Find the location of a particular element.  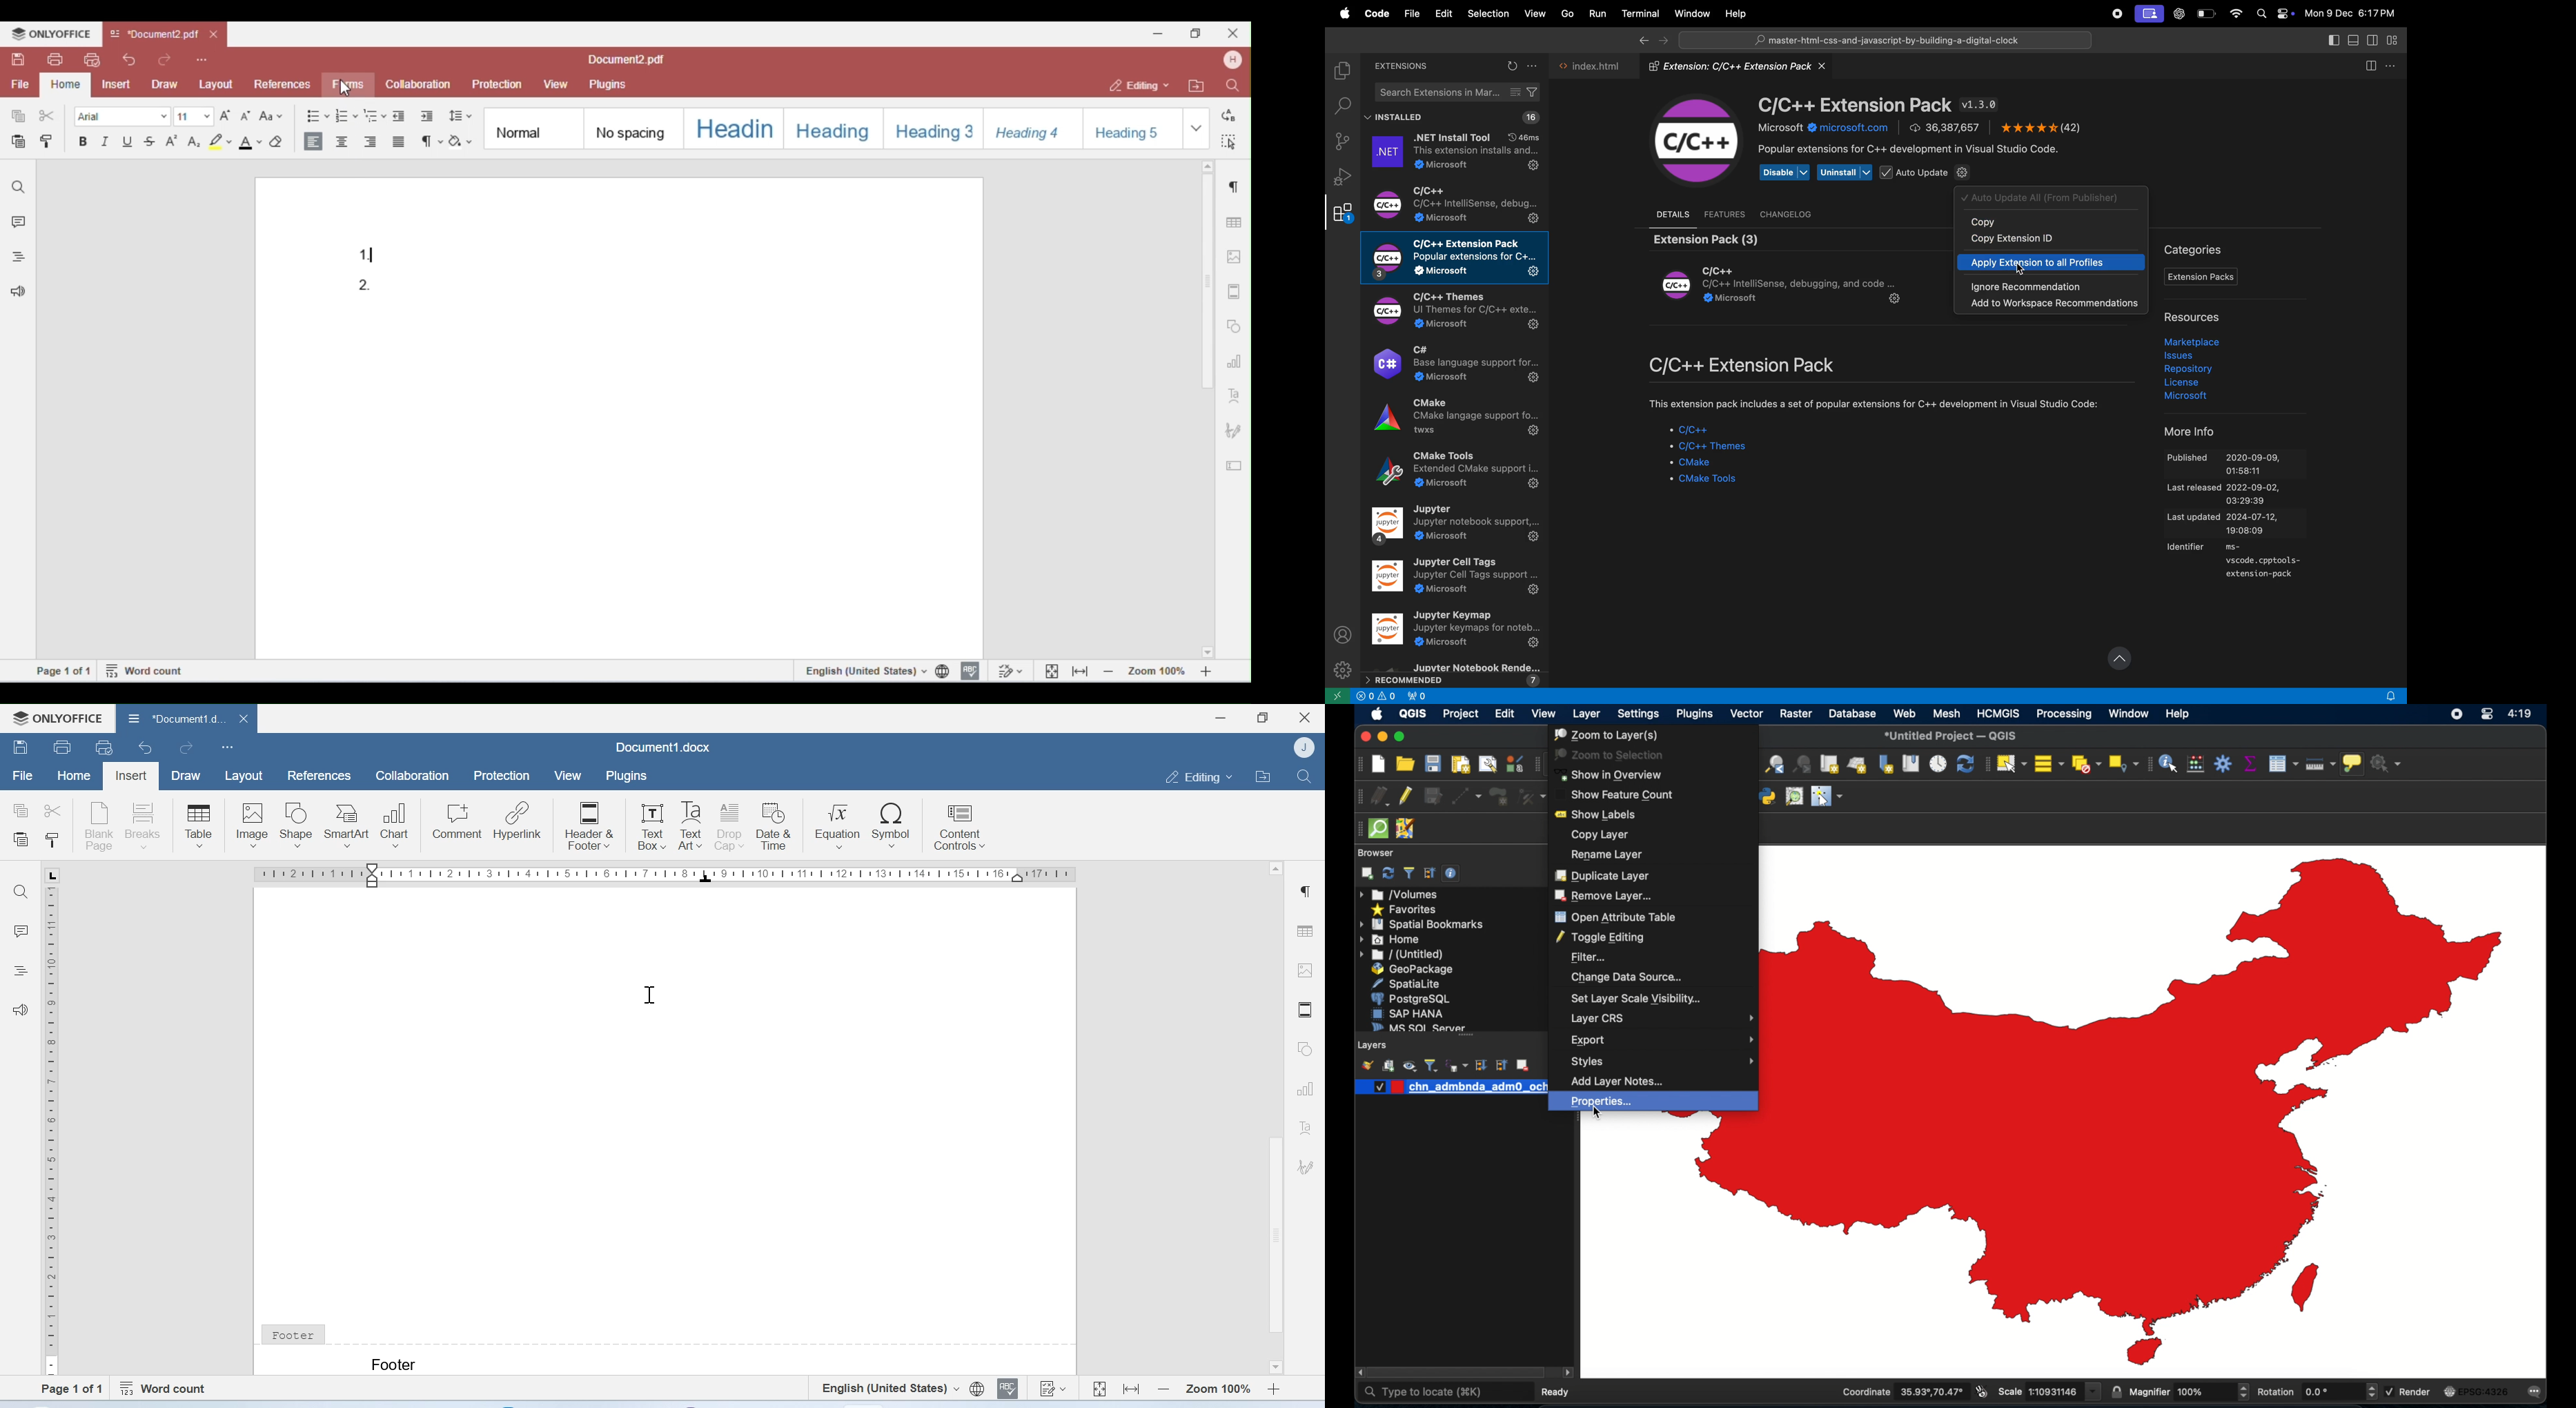

C/C++ Extension version is located at coordinates (1879, 106).